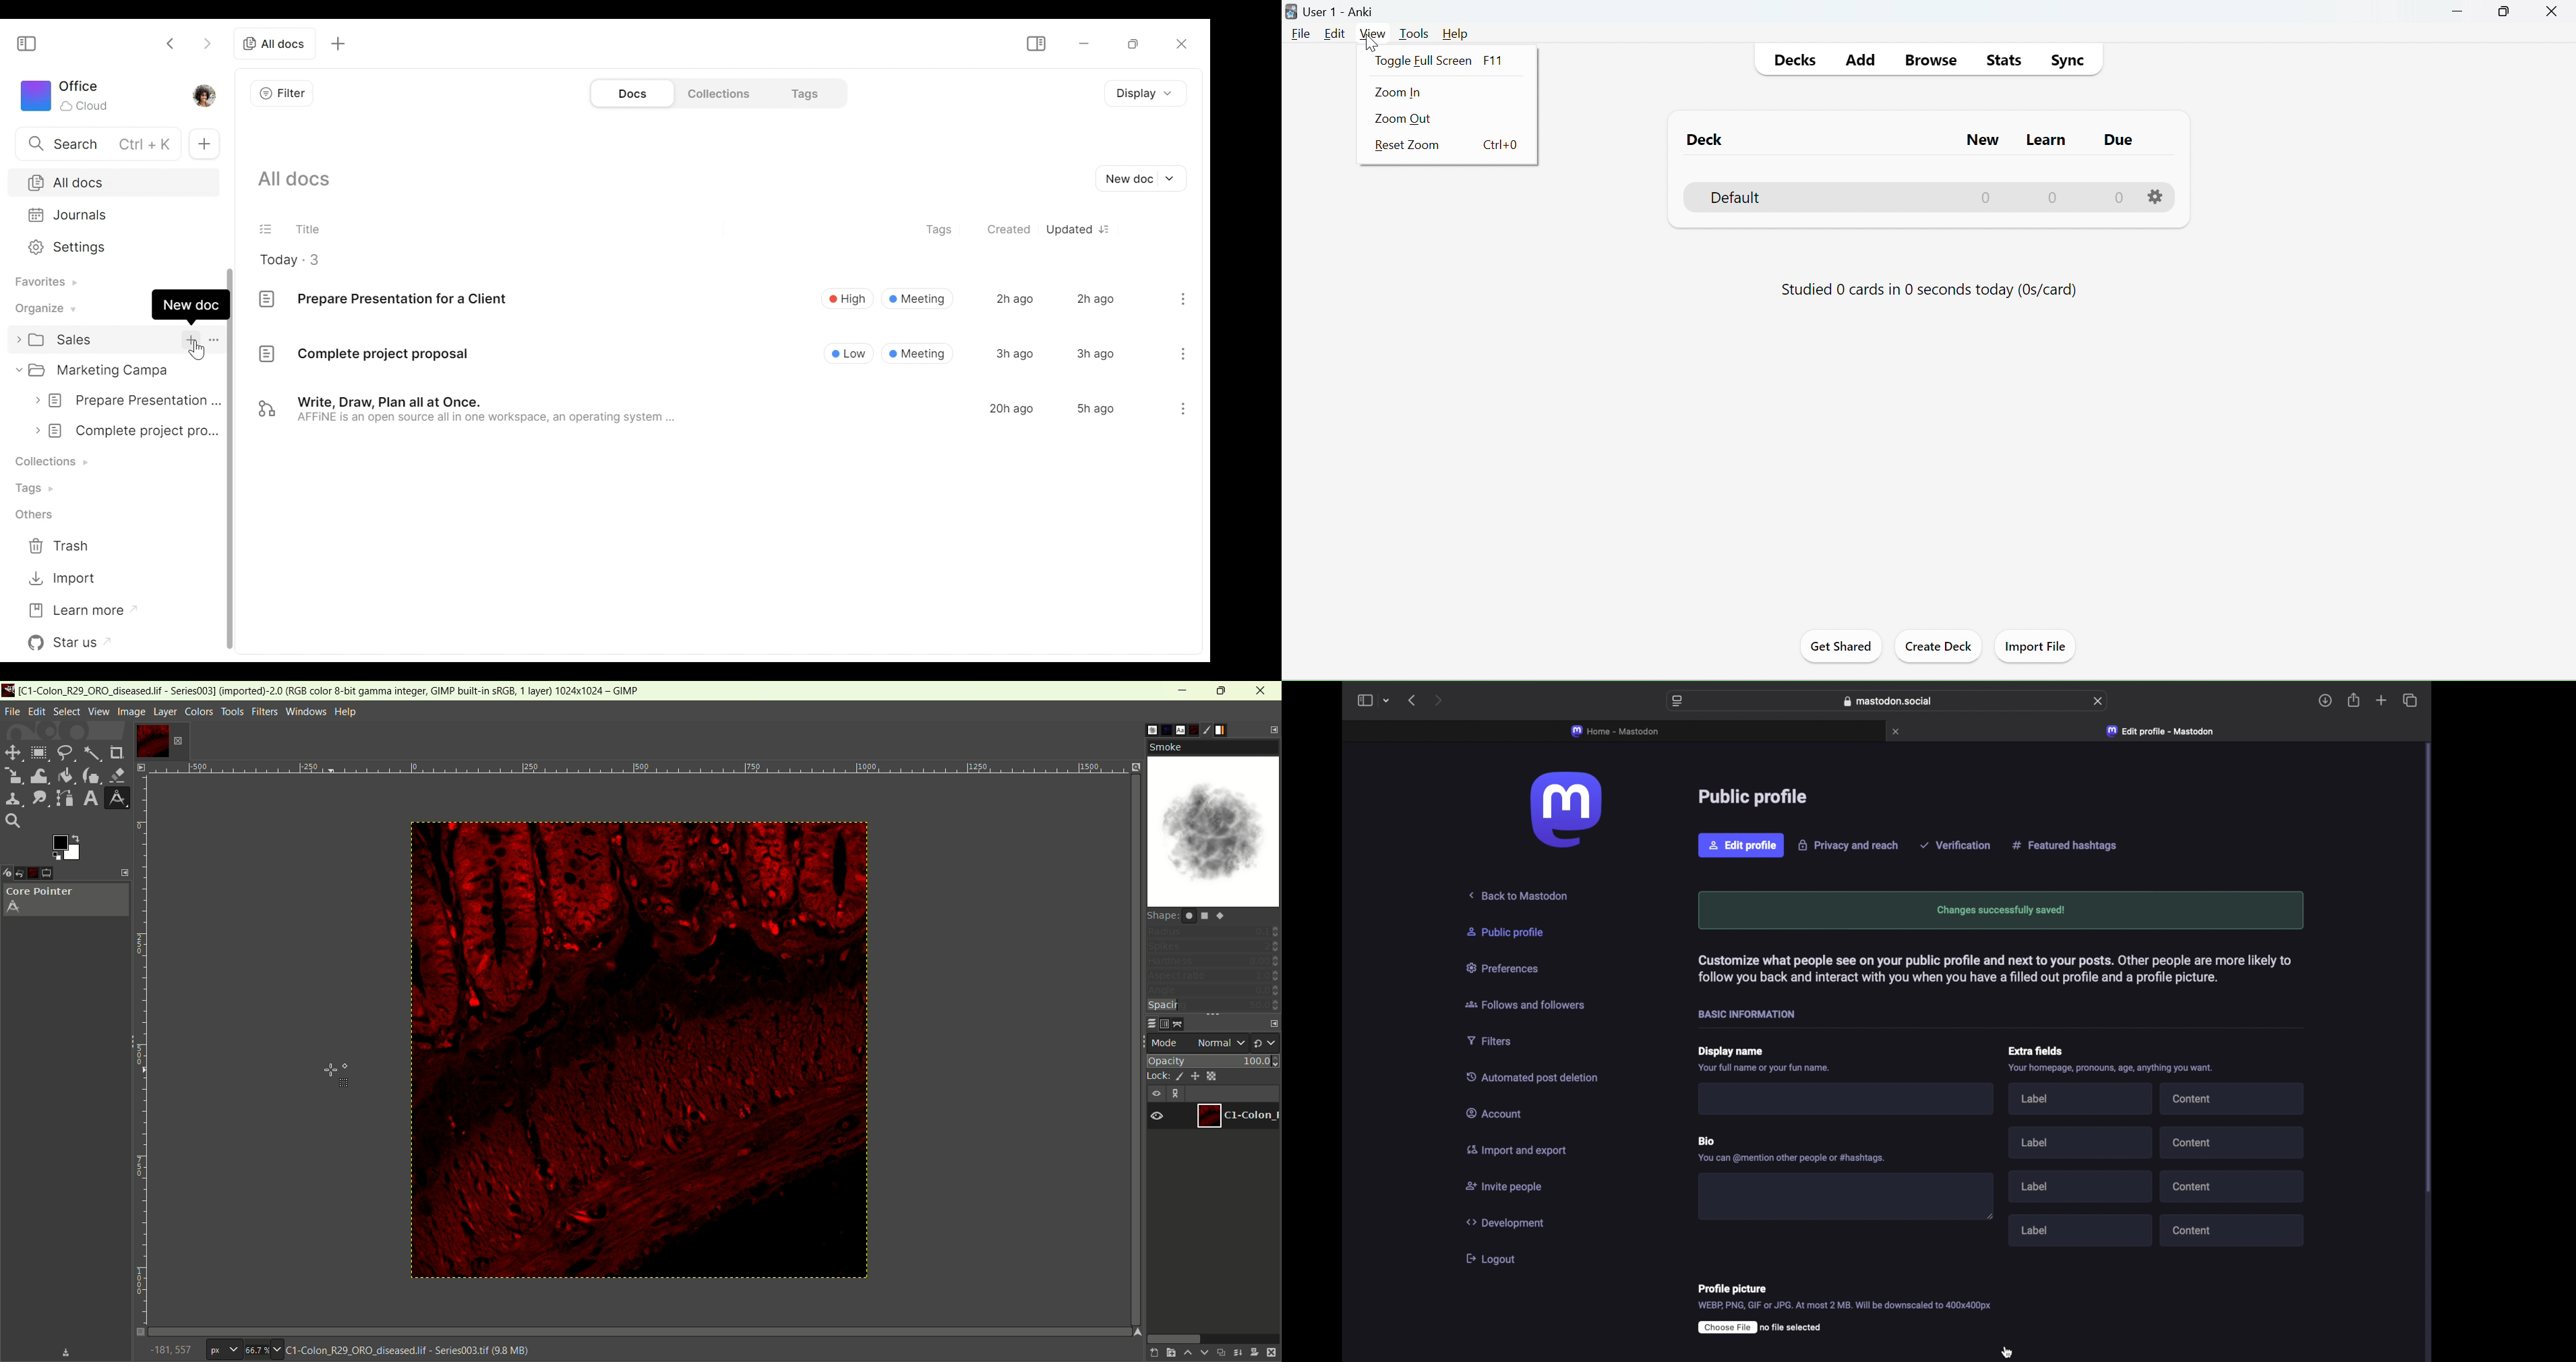 This screenshot has height=1372, width=2576. Describe the element at coordinates (69, 544) in the screenshot. I see `Trash` at that location.